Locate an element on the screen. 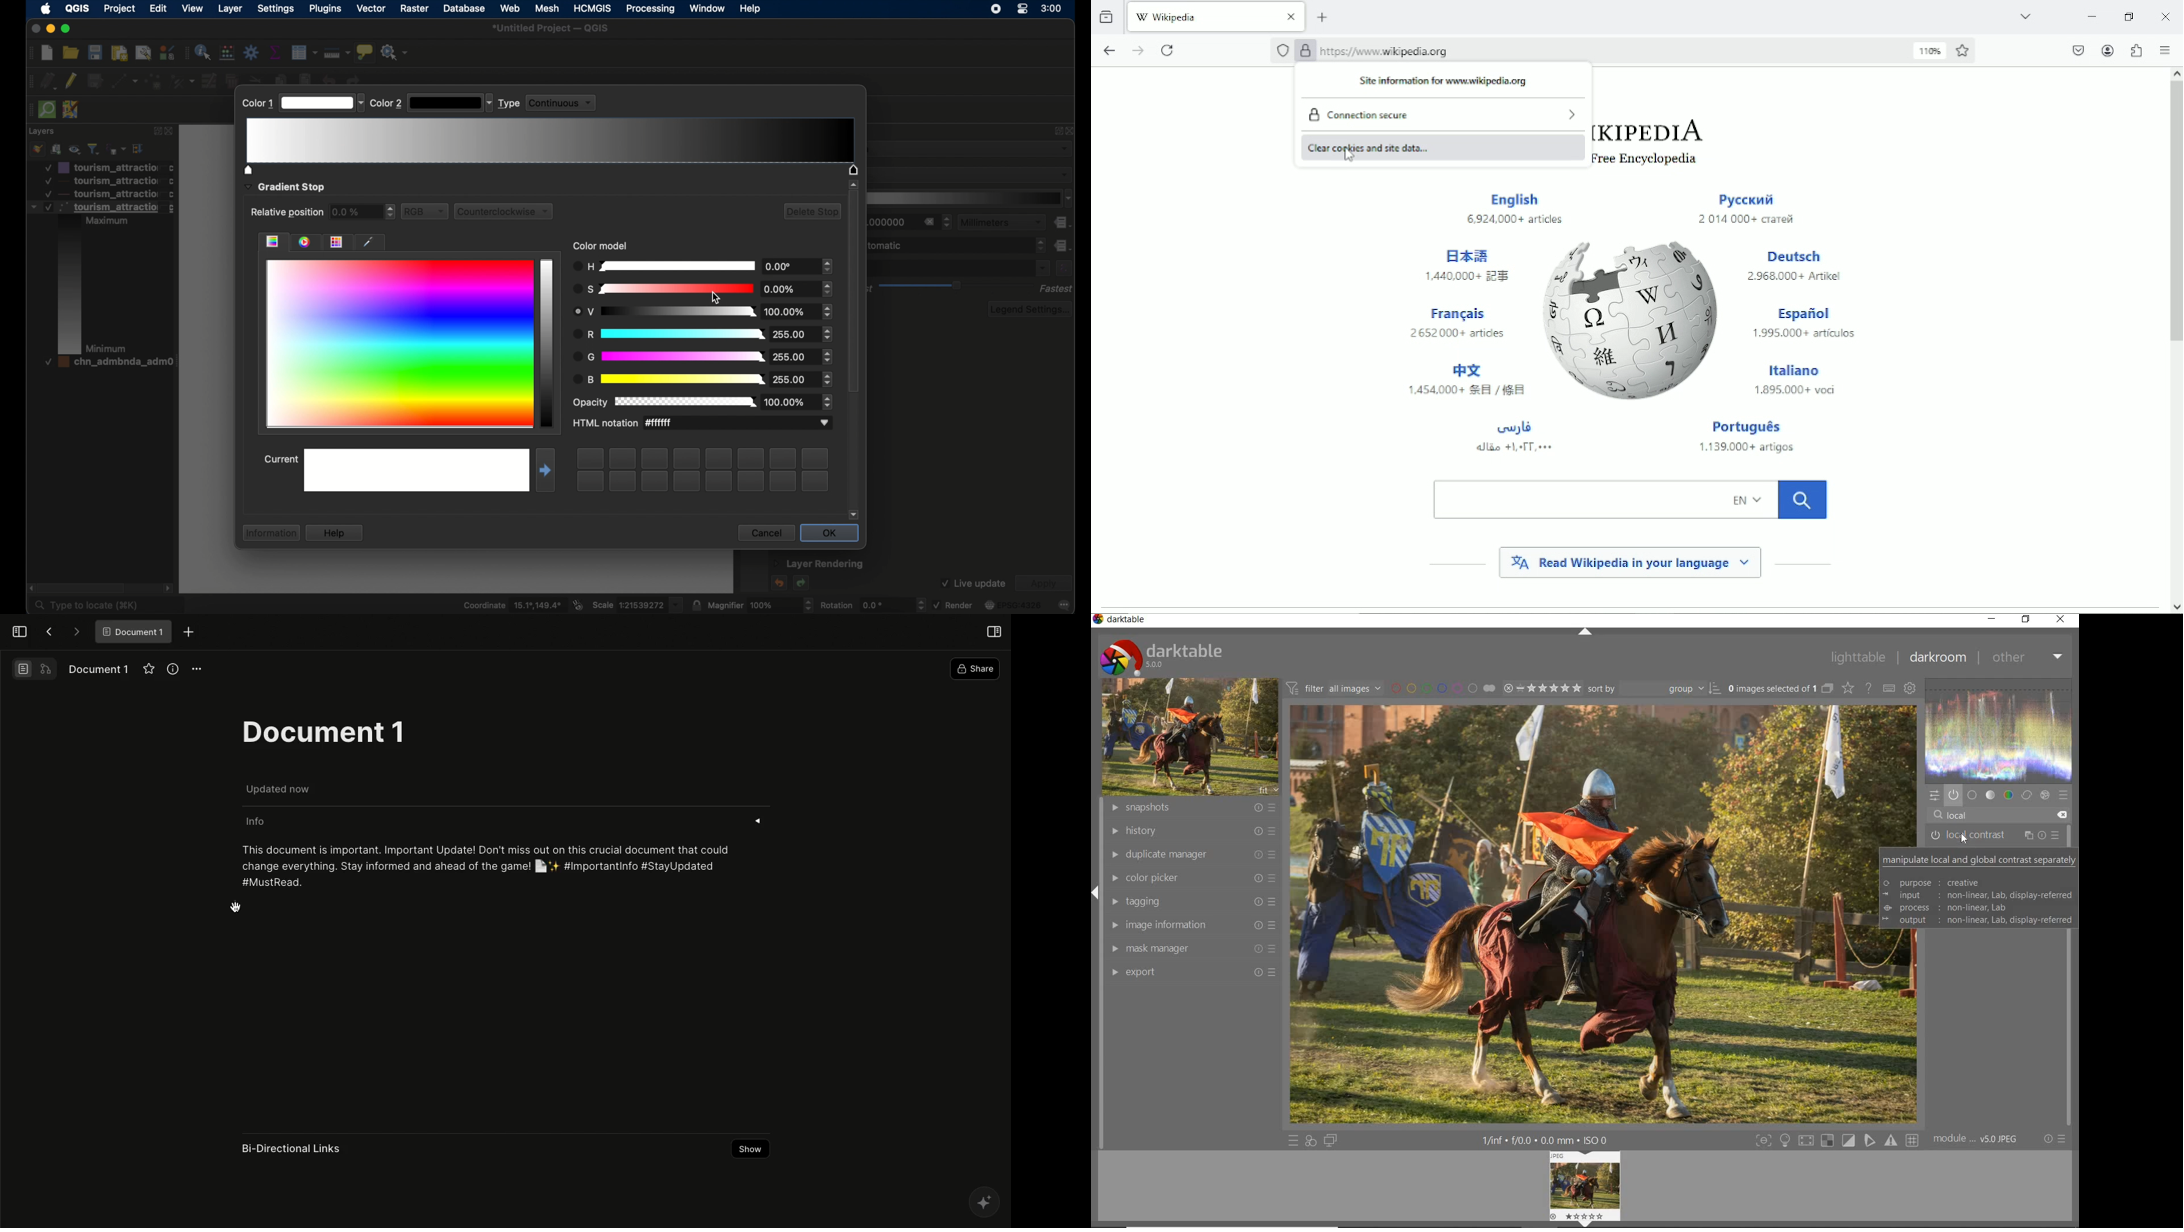 This screenshot has height=1232, width=2184. reset or presets & preferences is located at coordinates (2054, 1139).